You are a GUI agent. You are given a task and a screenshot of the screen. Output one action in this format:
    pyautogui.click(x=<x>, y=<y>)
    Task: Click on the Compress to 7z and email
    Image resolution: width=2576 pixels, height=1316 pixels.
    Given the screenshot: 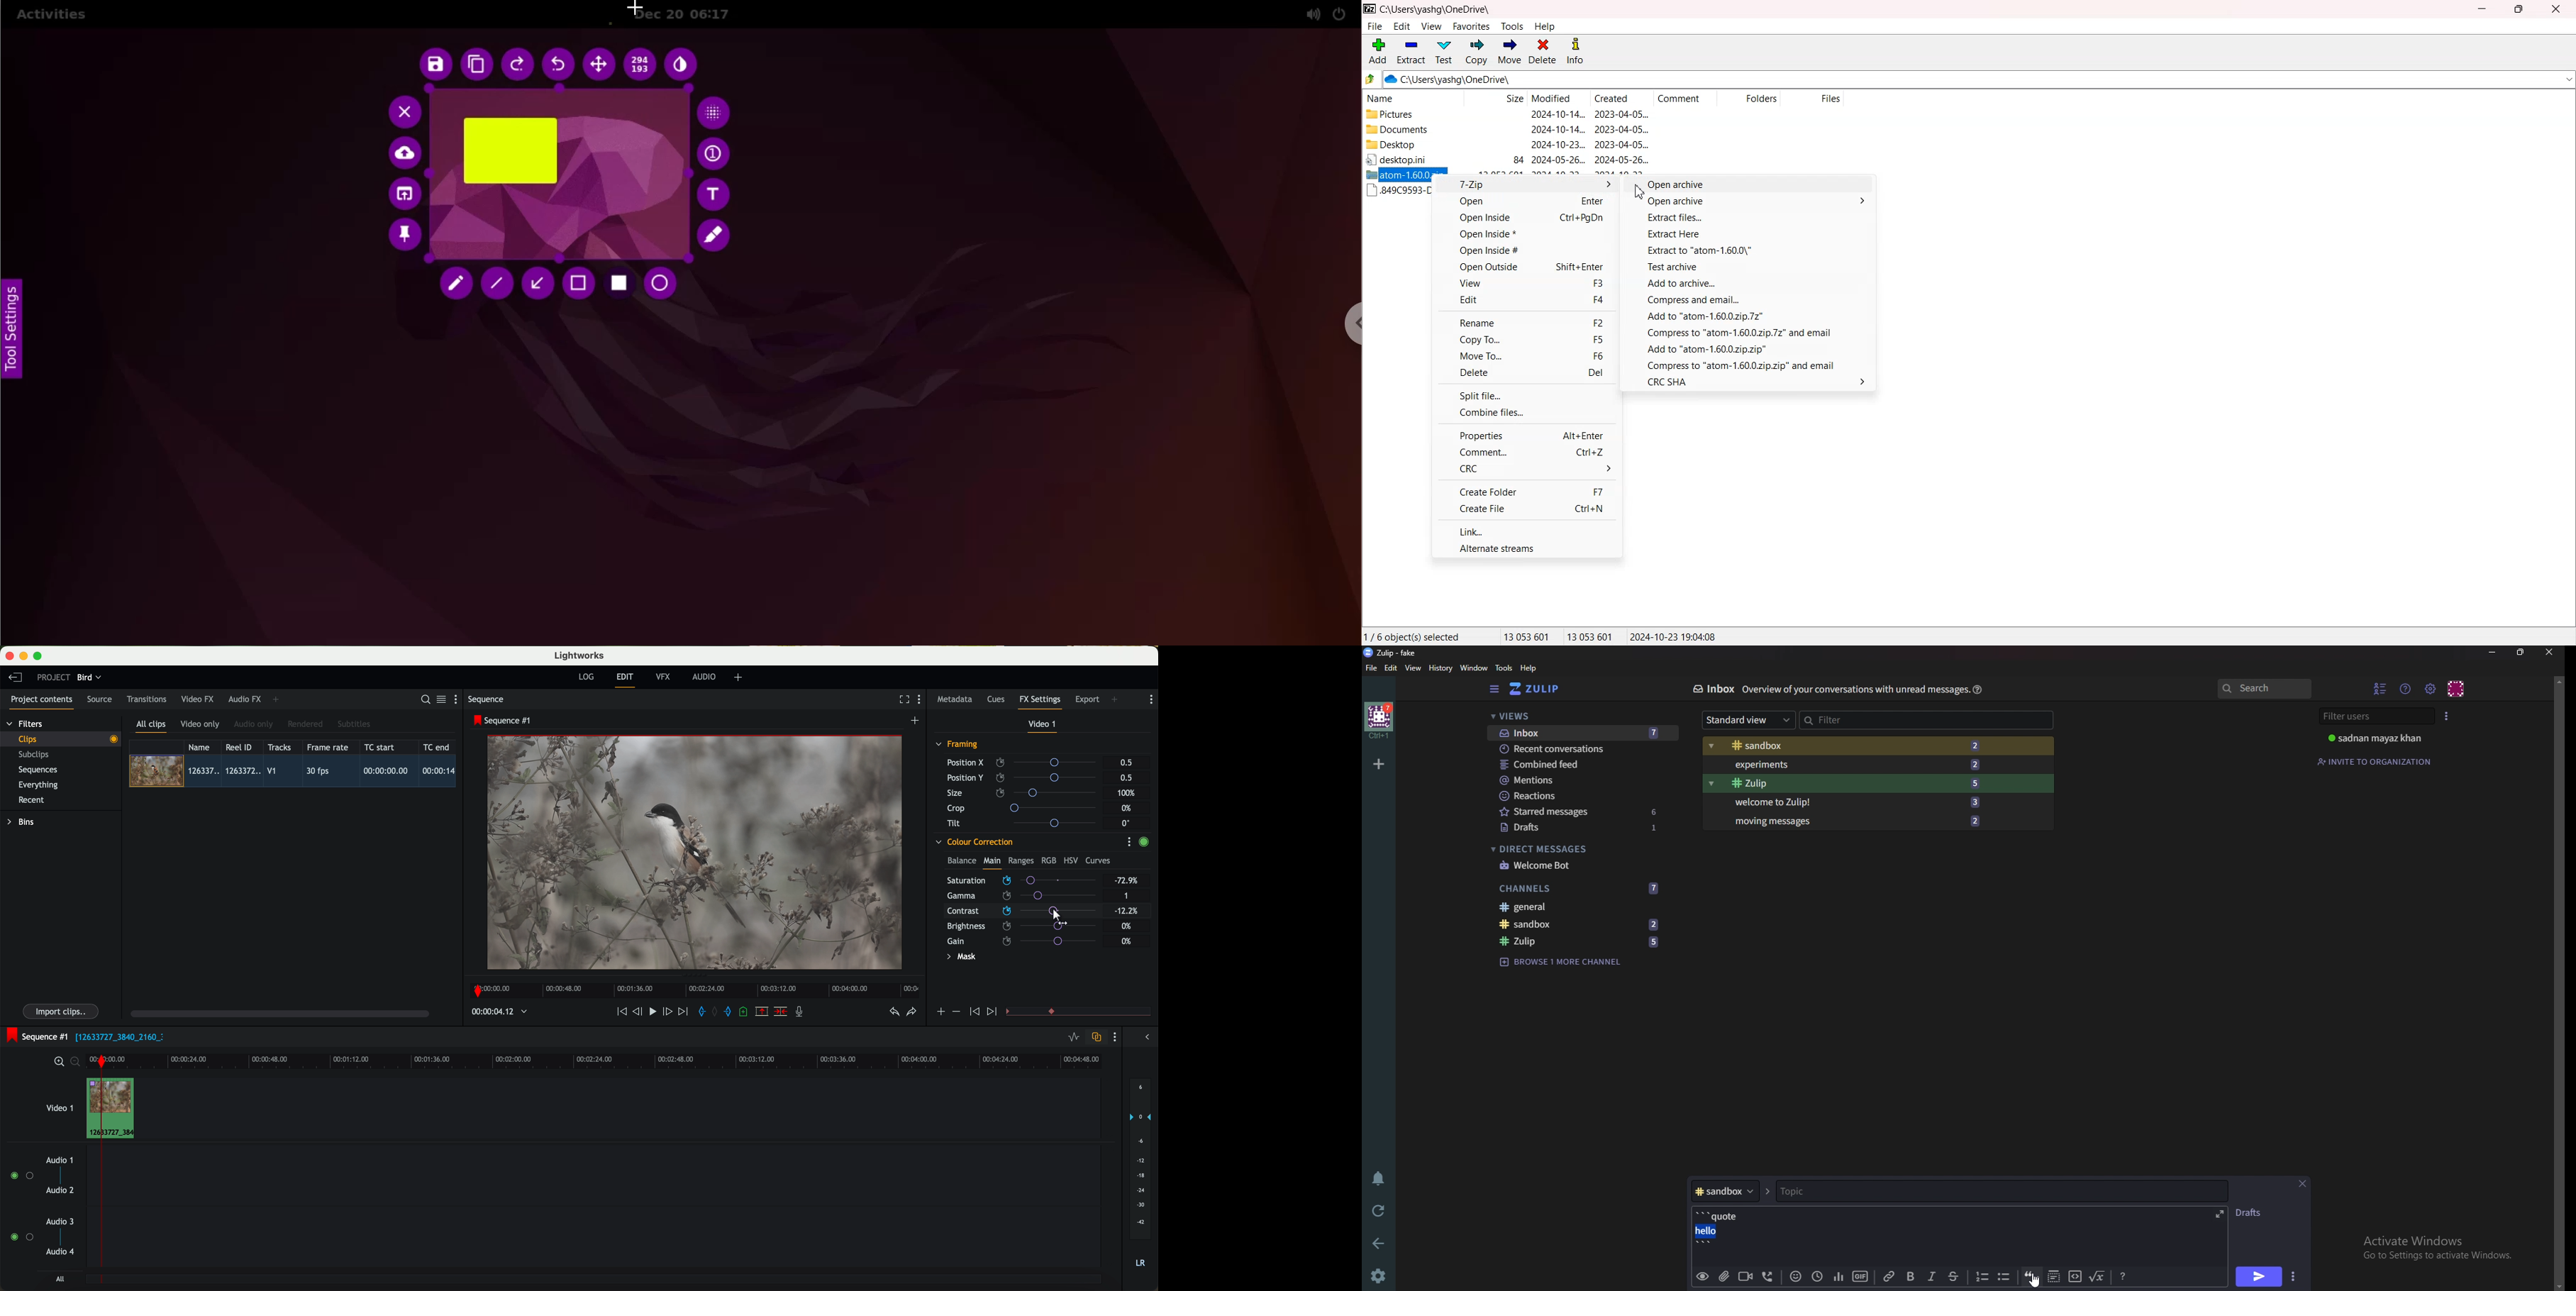 What is the action you would take?
    pyautogui.click(x=1750, y=334)
    